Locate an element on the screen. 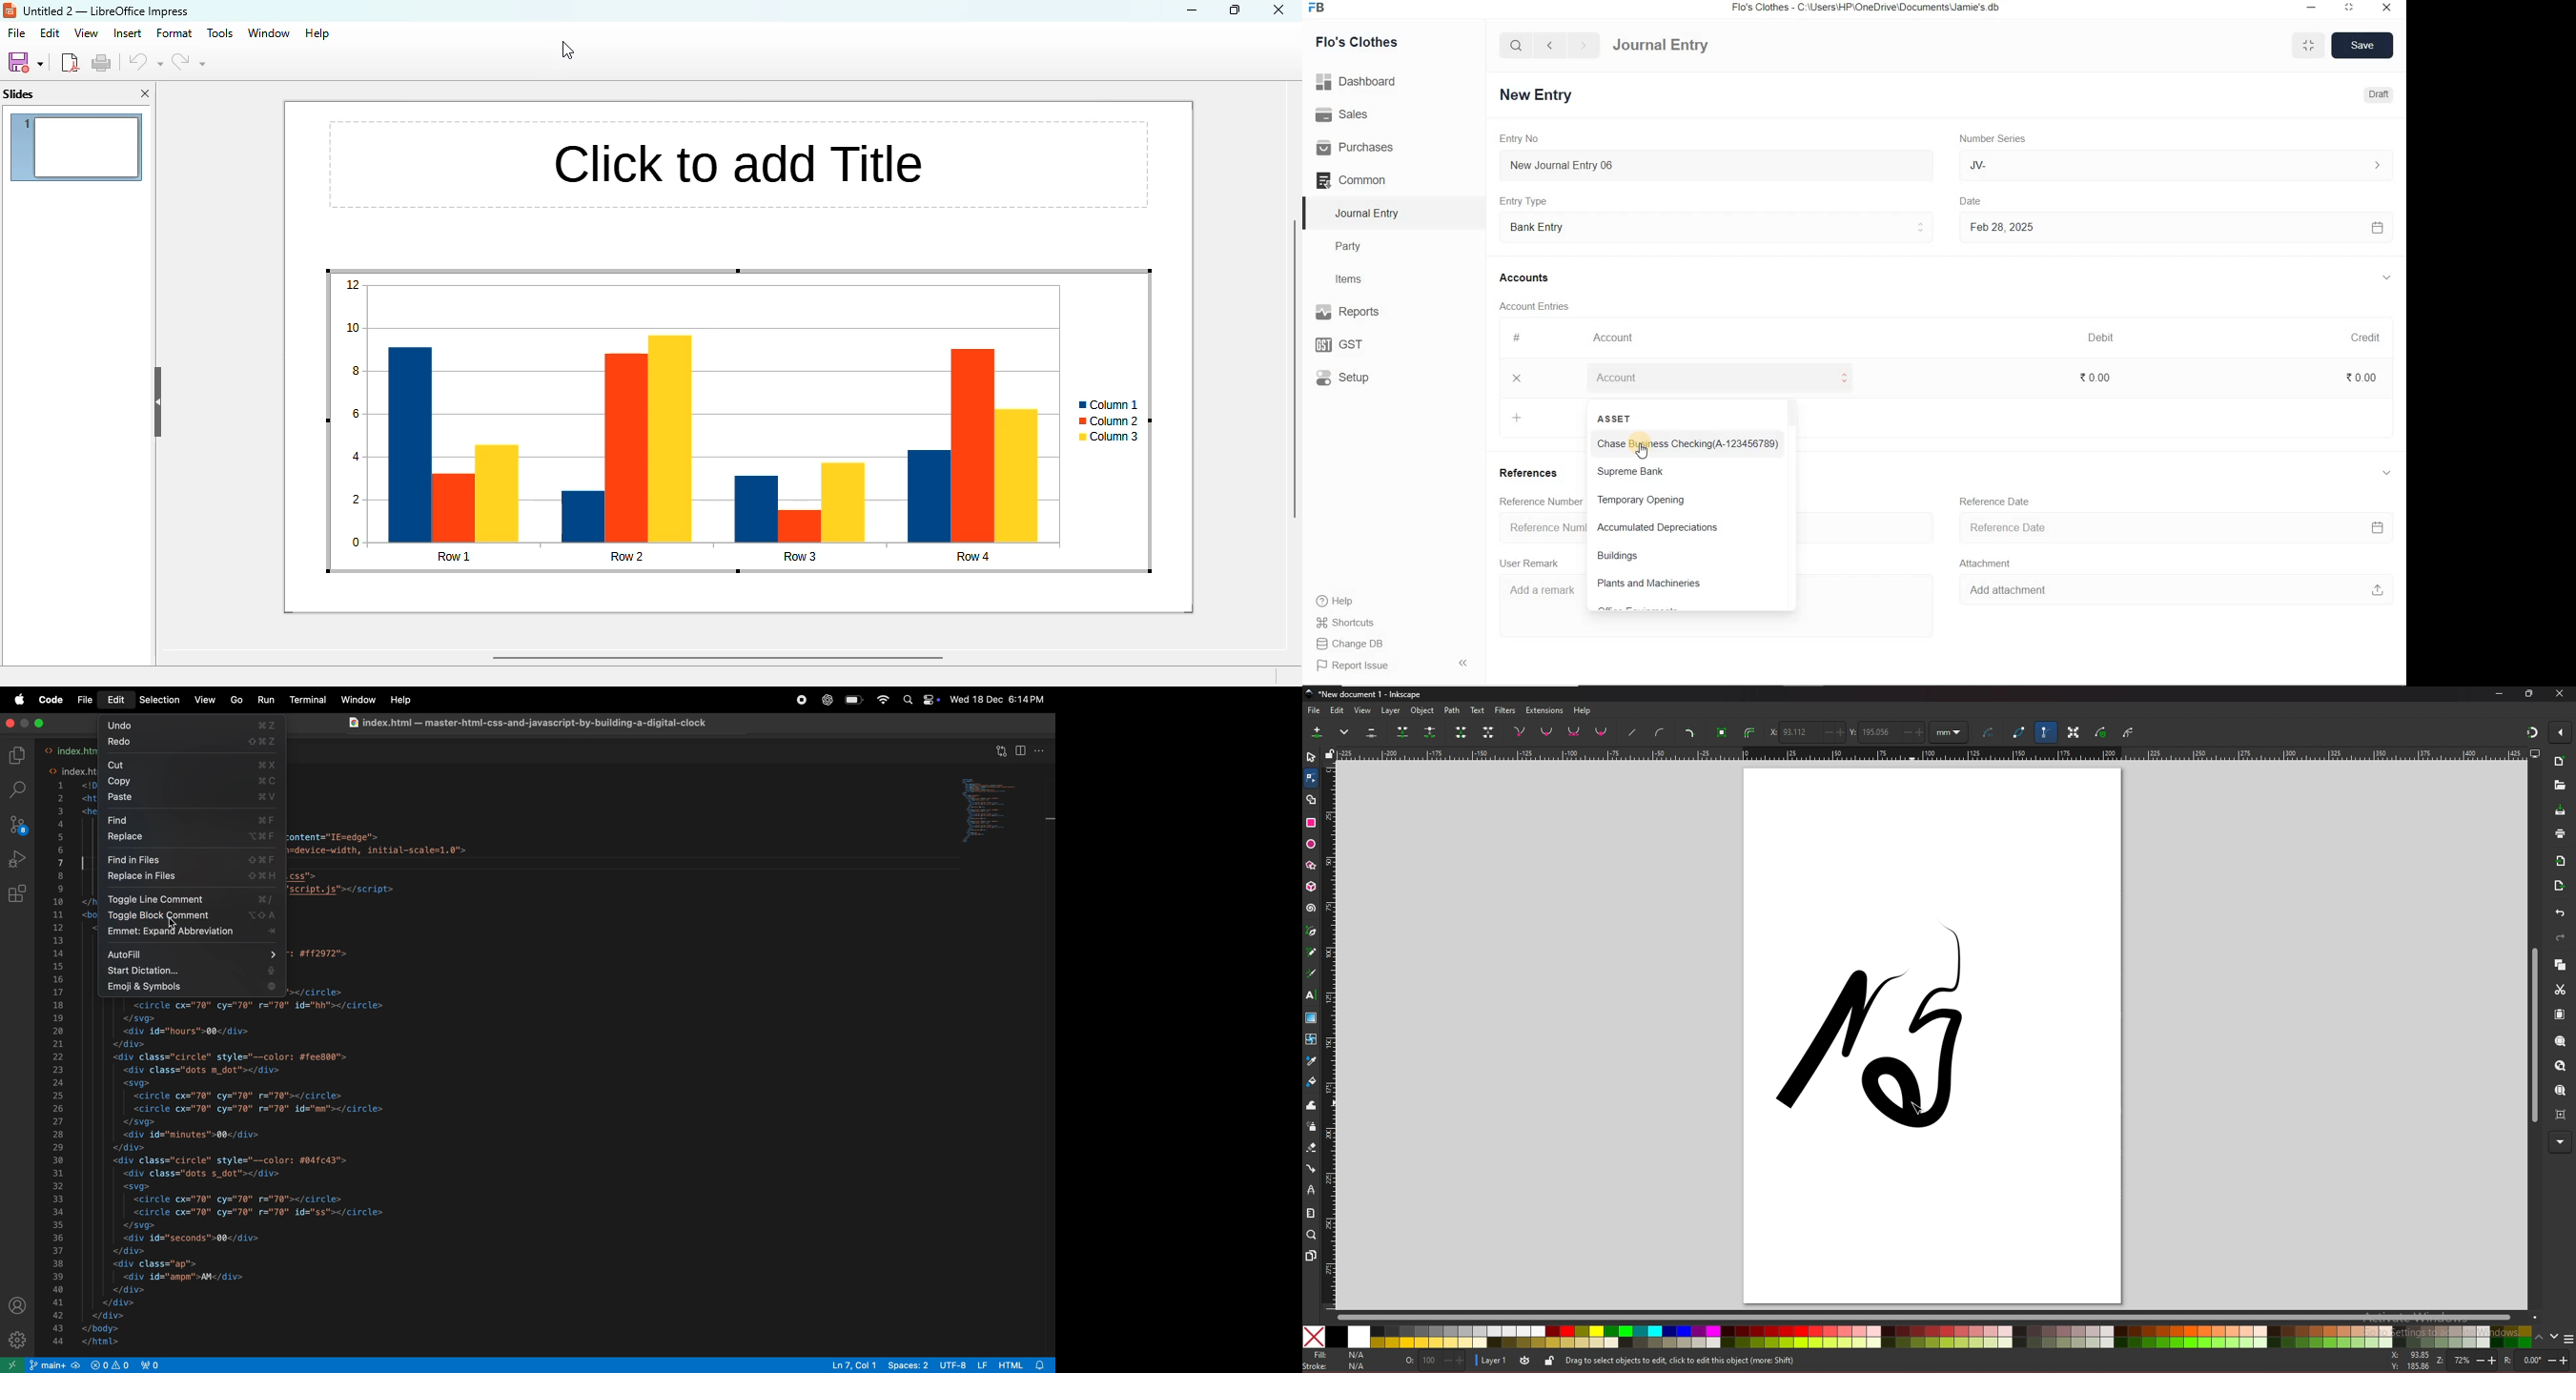  collapse is located at coordinates (2387, 278).